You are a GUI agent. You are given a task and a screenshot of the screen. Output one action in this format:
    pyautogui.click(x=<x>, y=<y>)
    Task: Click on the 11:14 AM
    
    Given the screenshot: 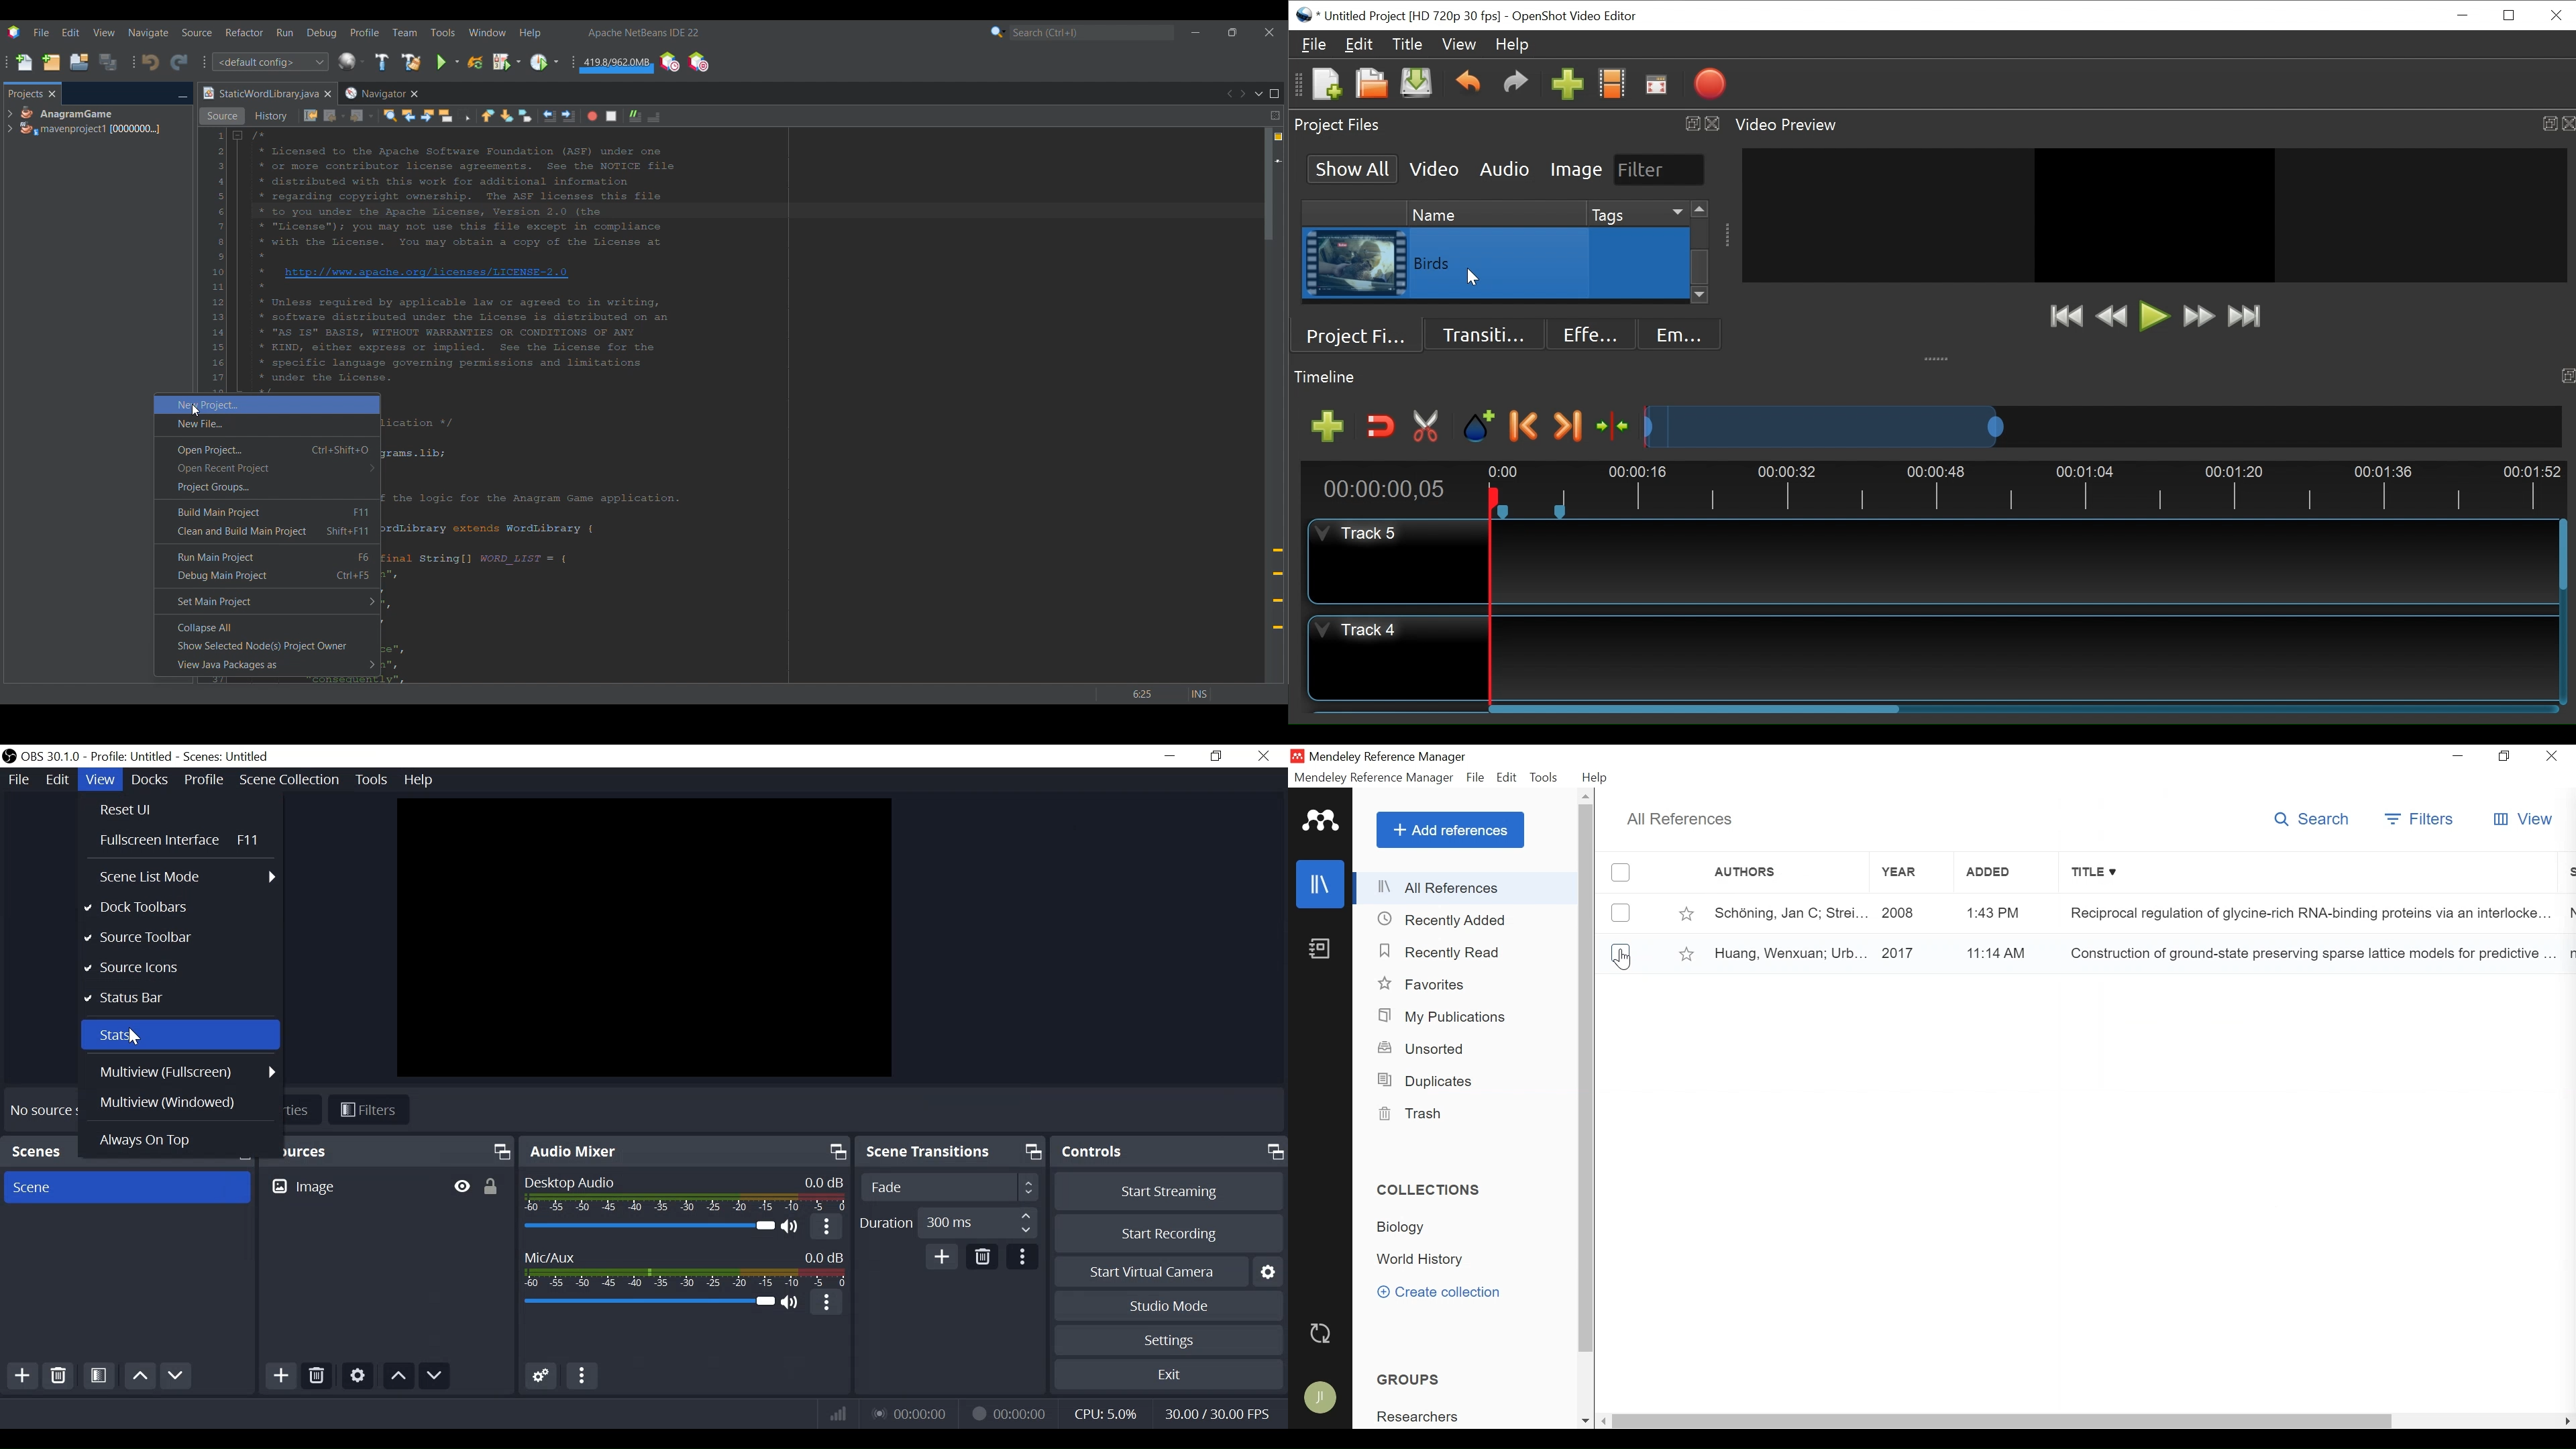 What is the action you would take?
    pyautogui.click(x=1993, y=954)
    